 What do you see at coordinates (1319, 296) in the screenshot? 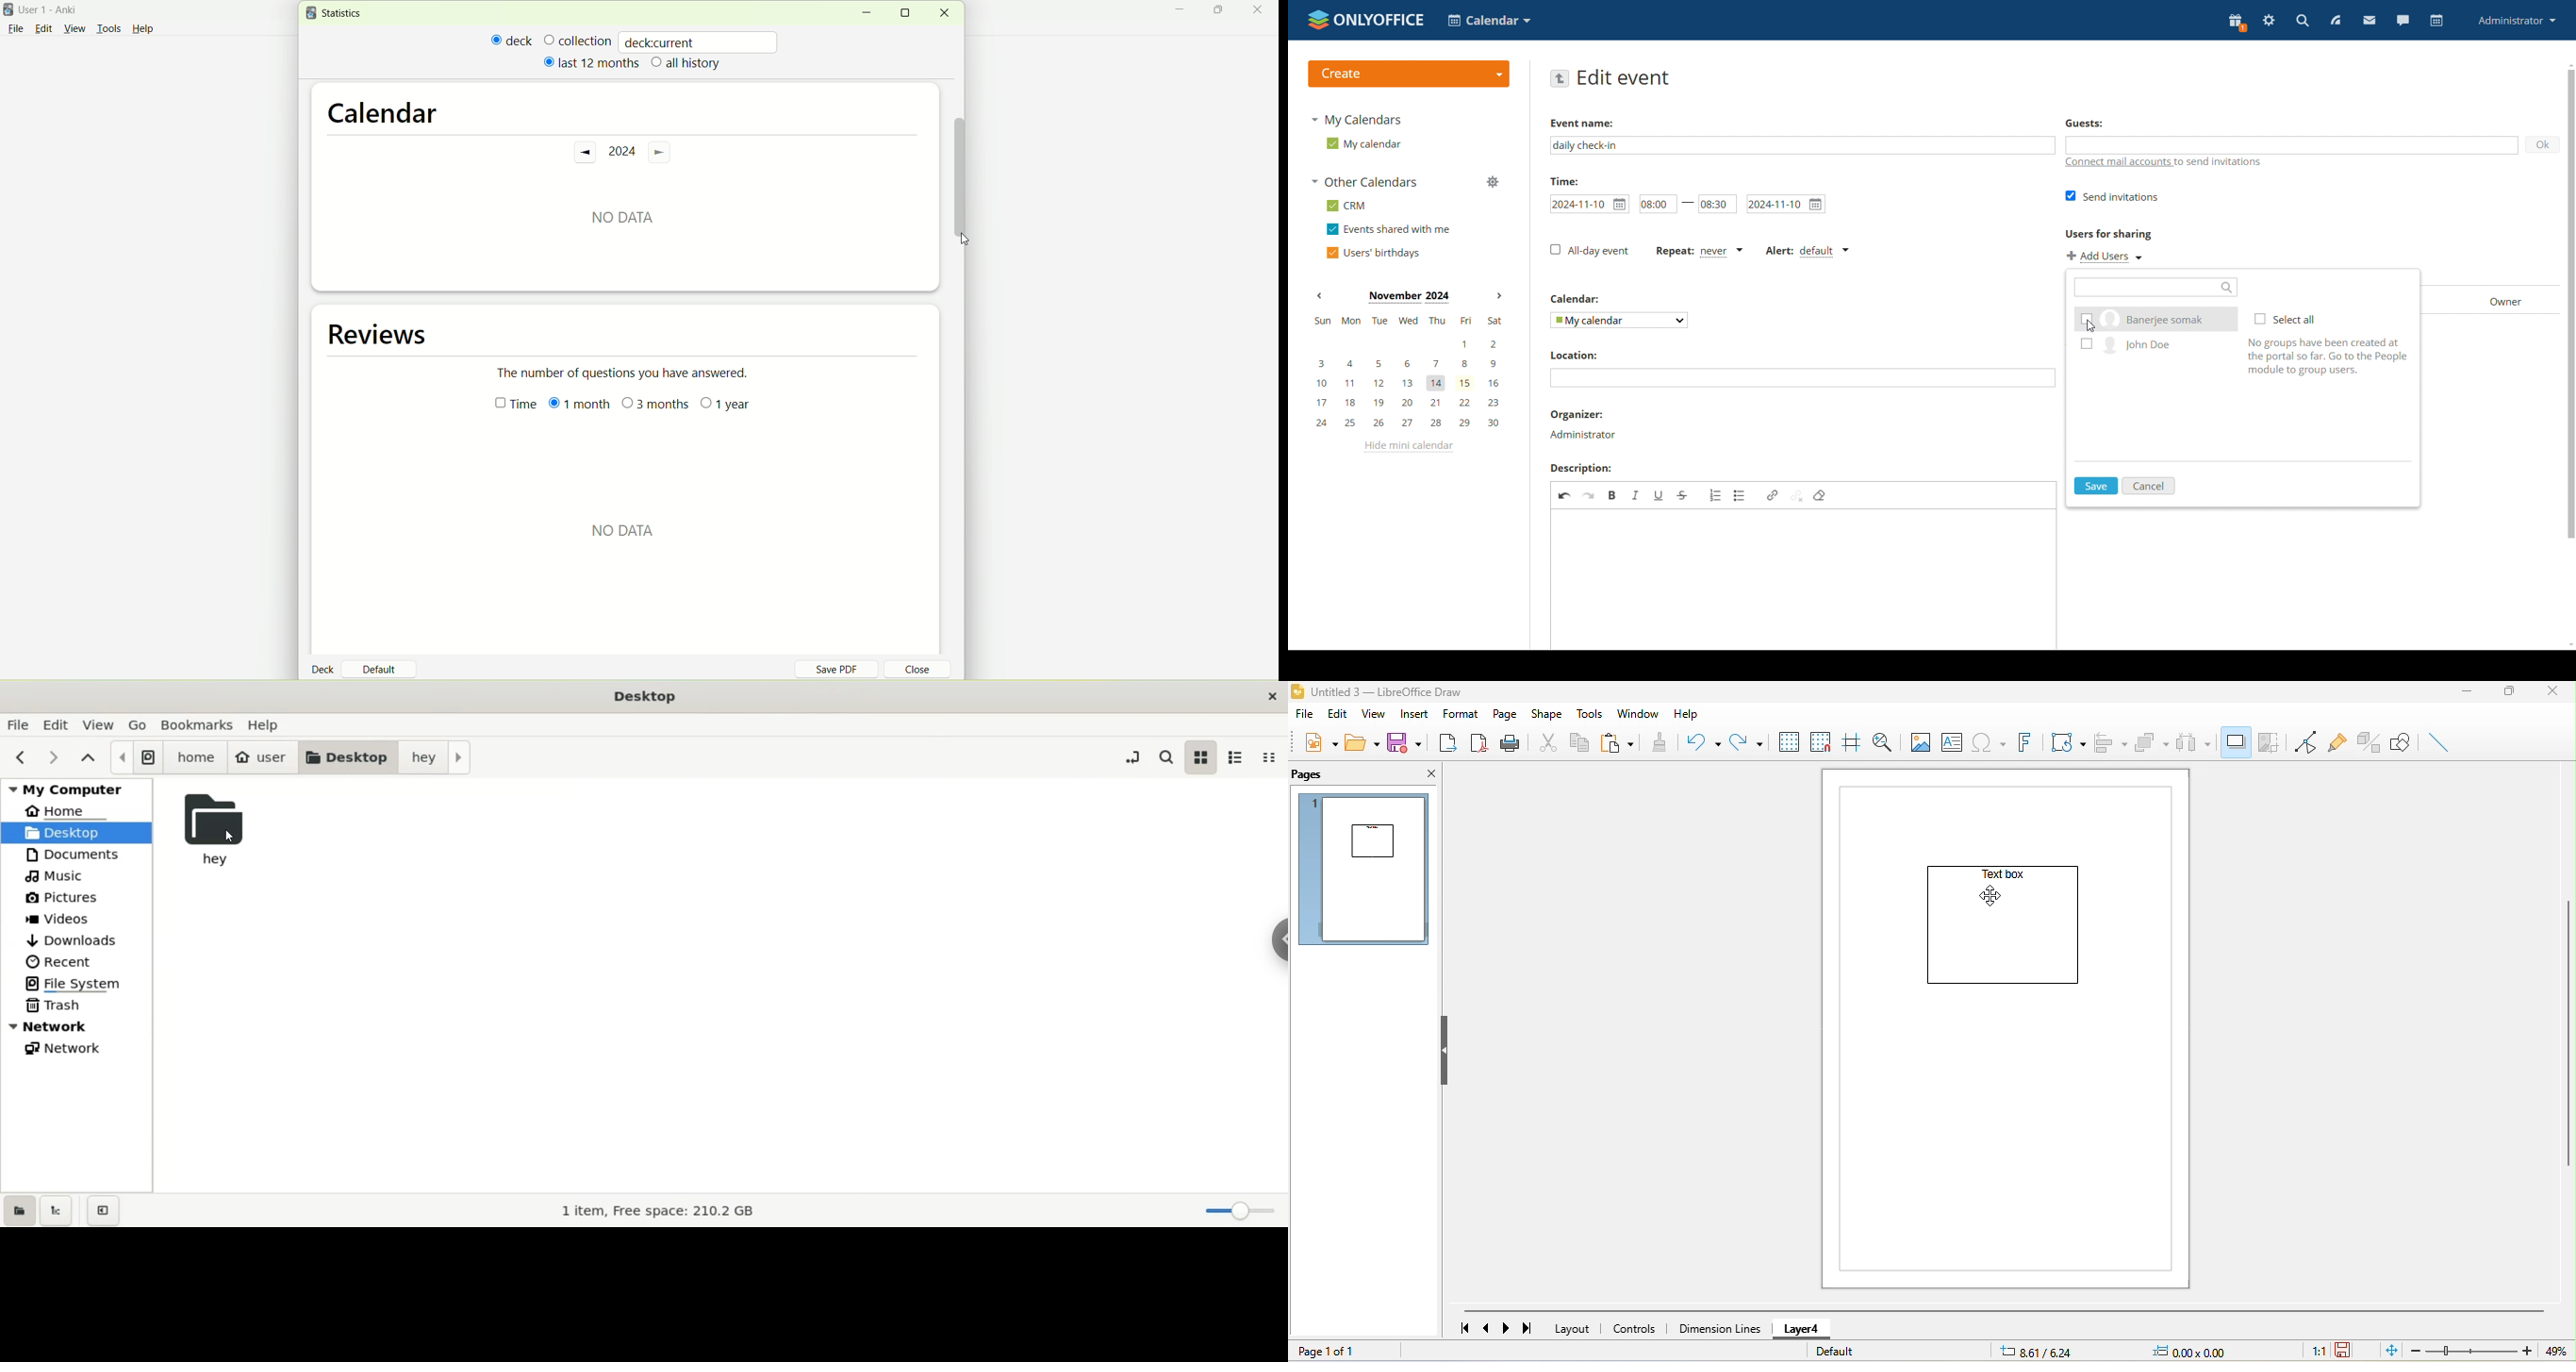
I see `previous month` at bounding box center [1319, 296].